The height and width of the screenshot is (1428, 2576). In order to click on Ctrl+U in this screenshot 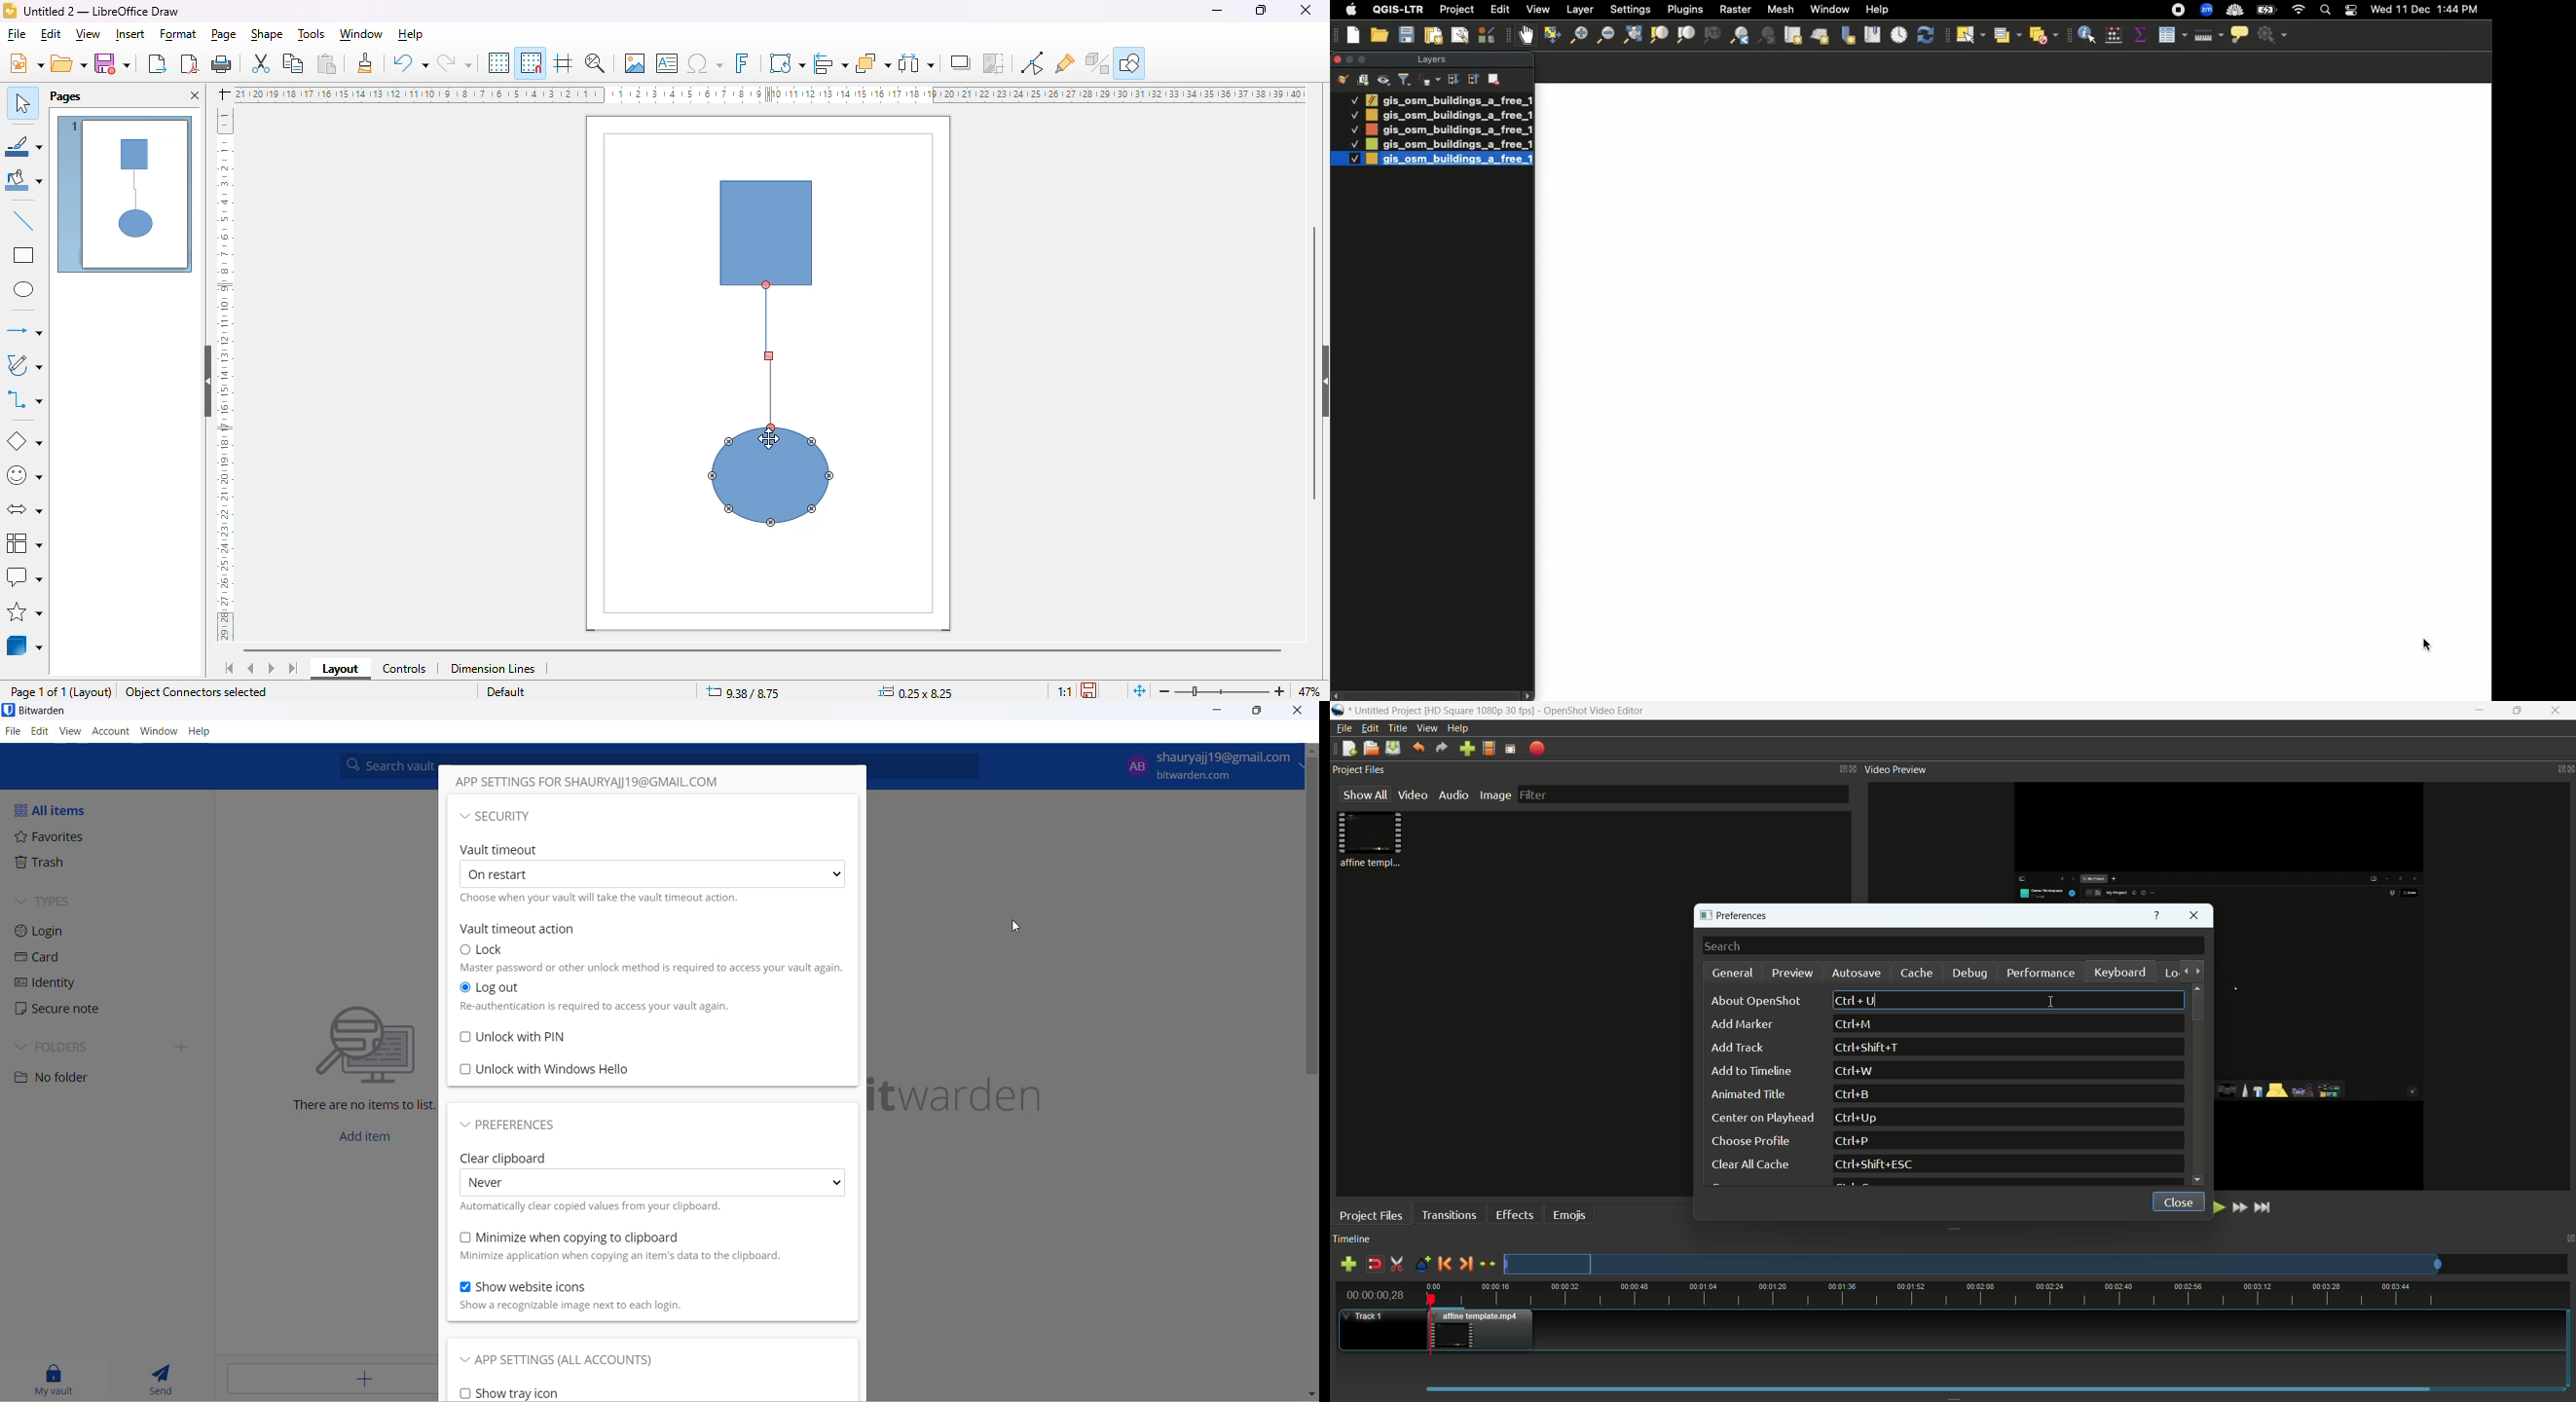, I will do `click(1856, 1000)`.